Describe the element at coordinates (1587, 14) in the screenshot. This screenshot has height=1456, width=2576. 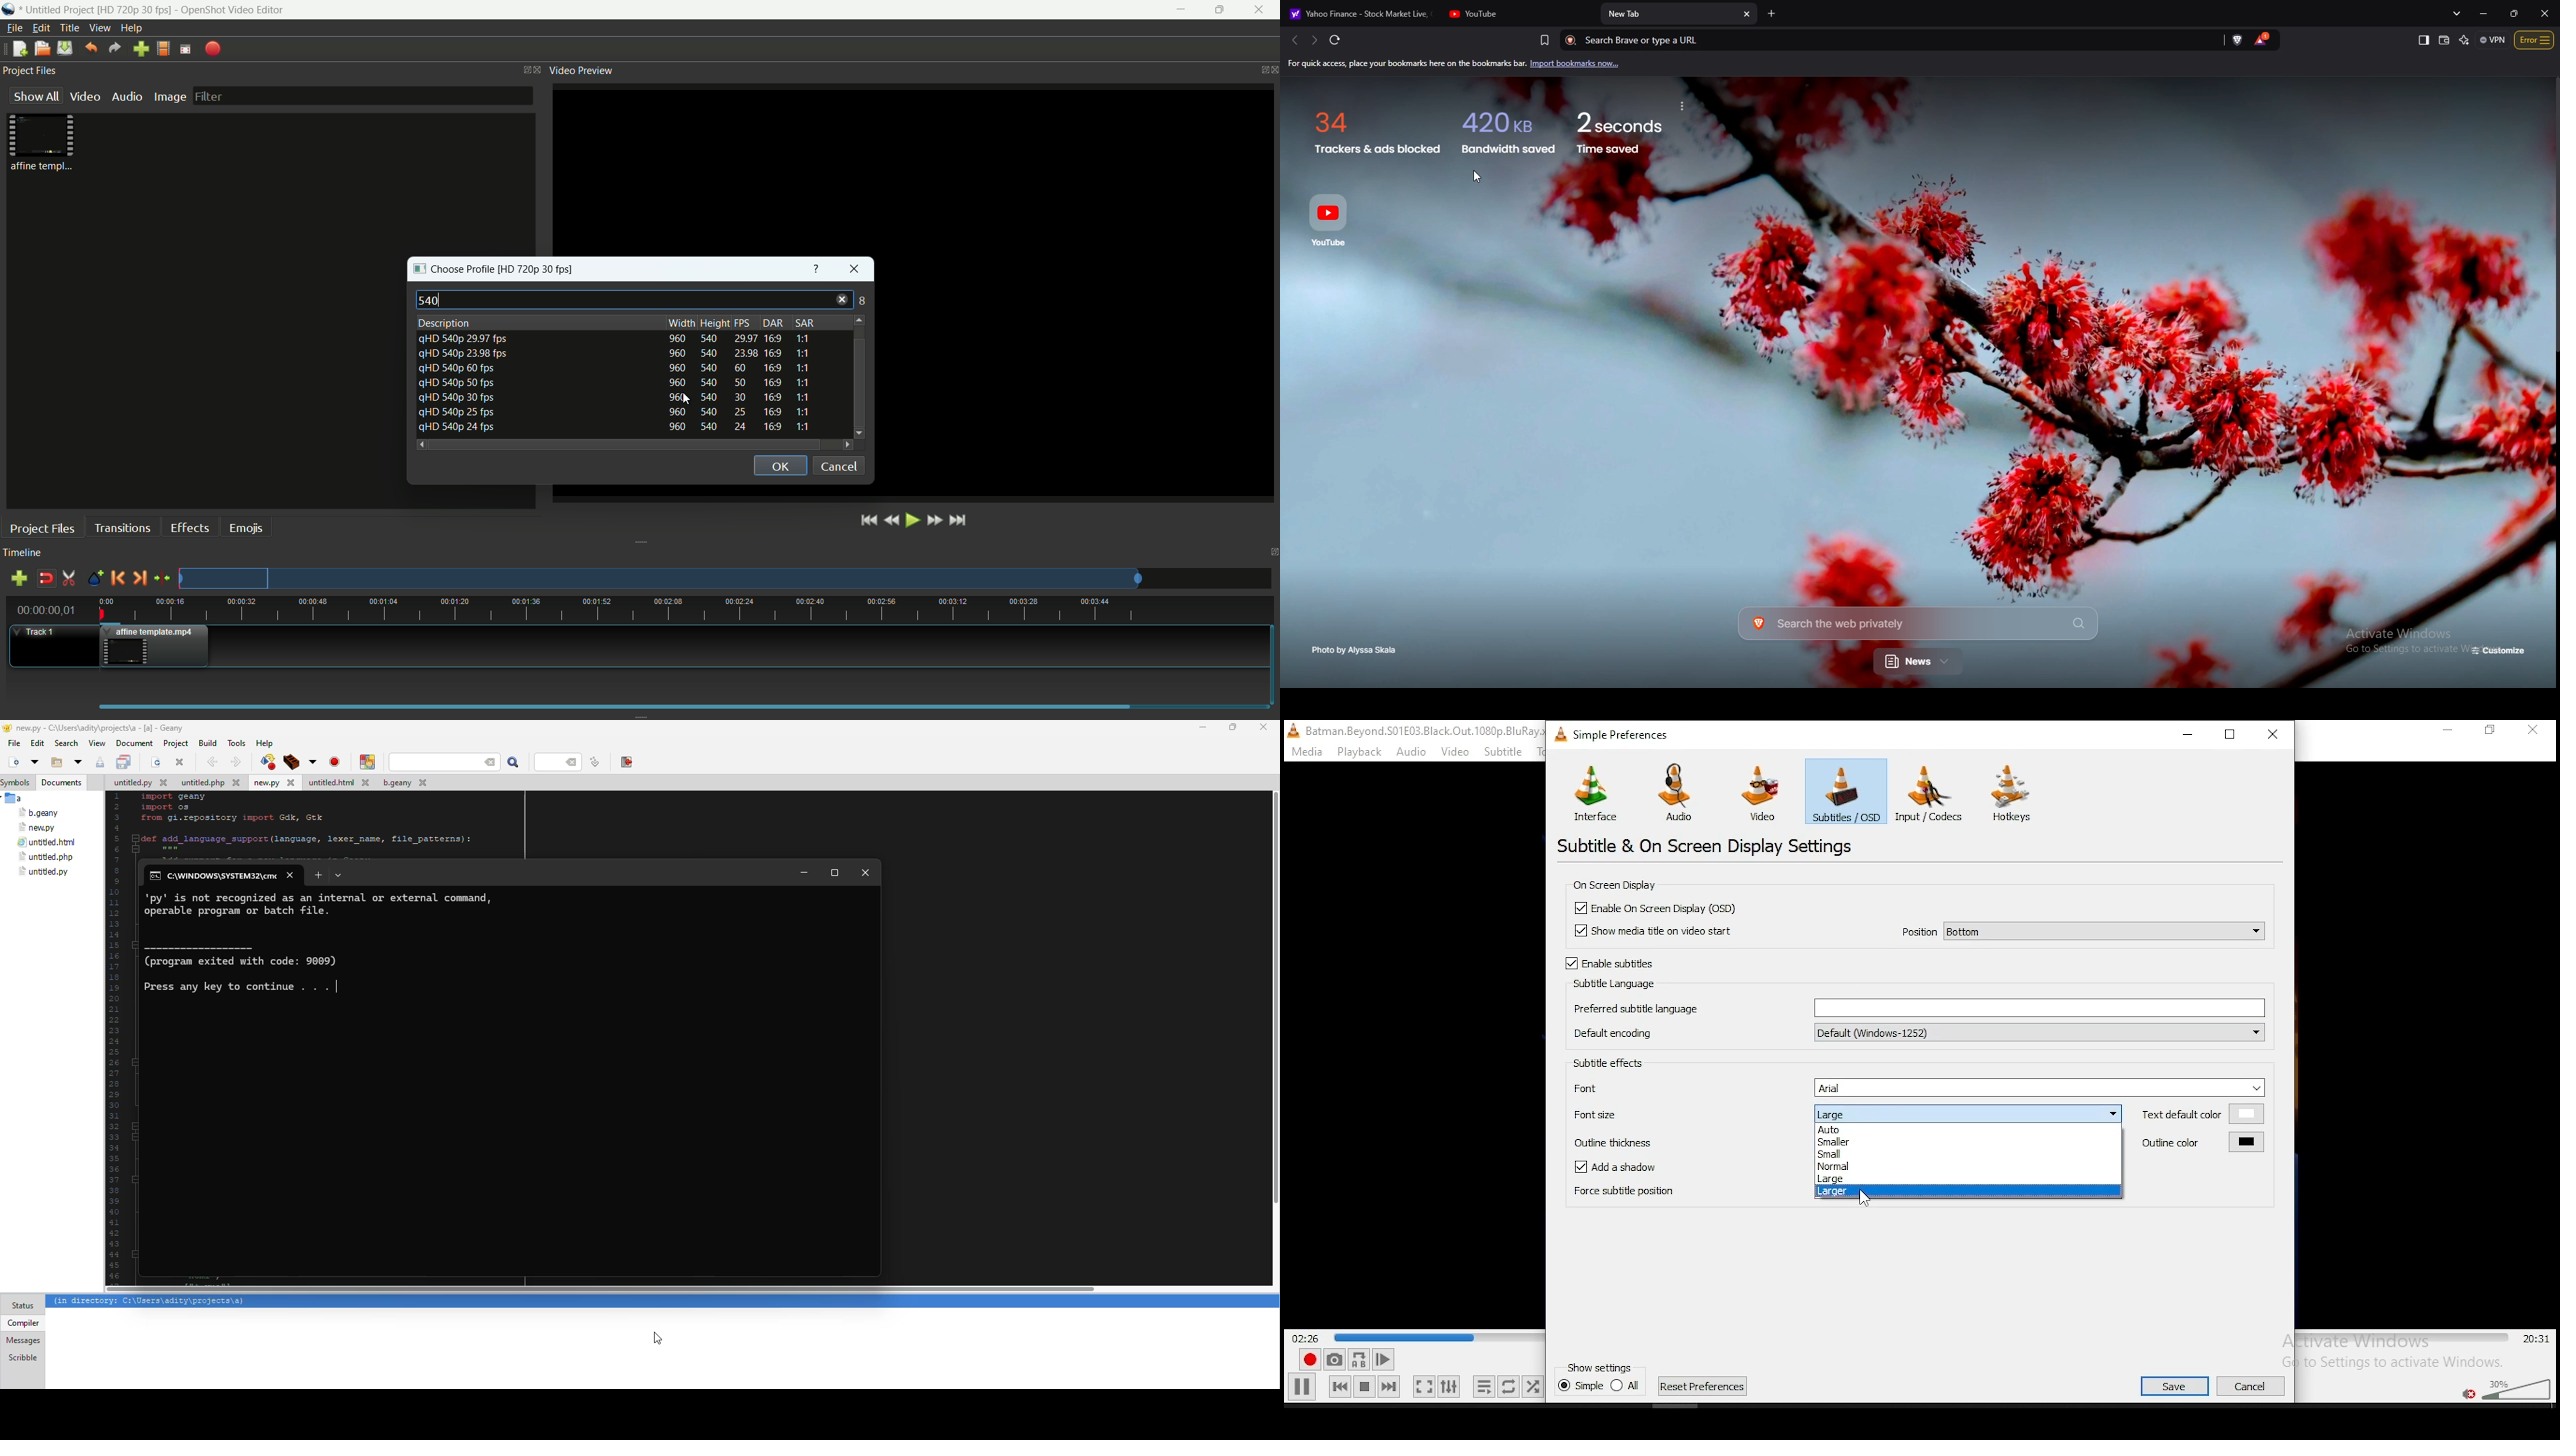
I see `close tab` at that location.